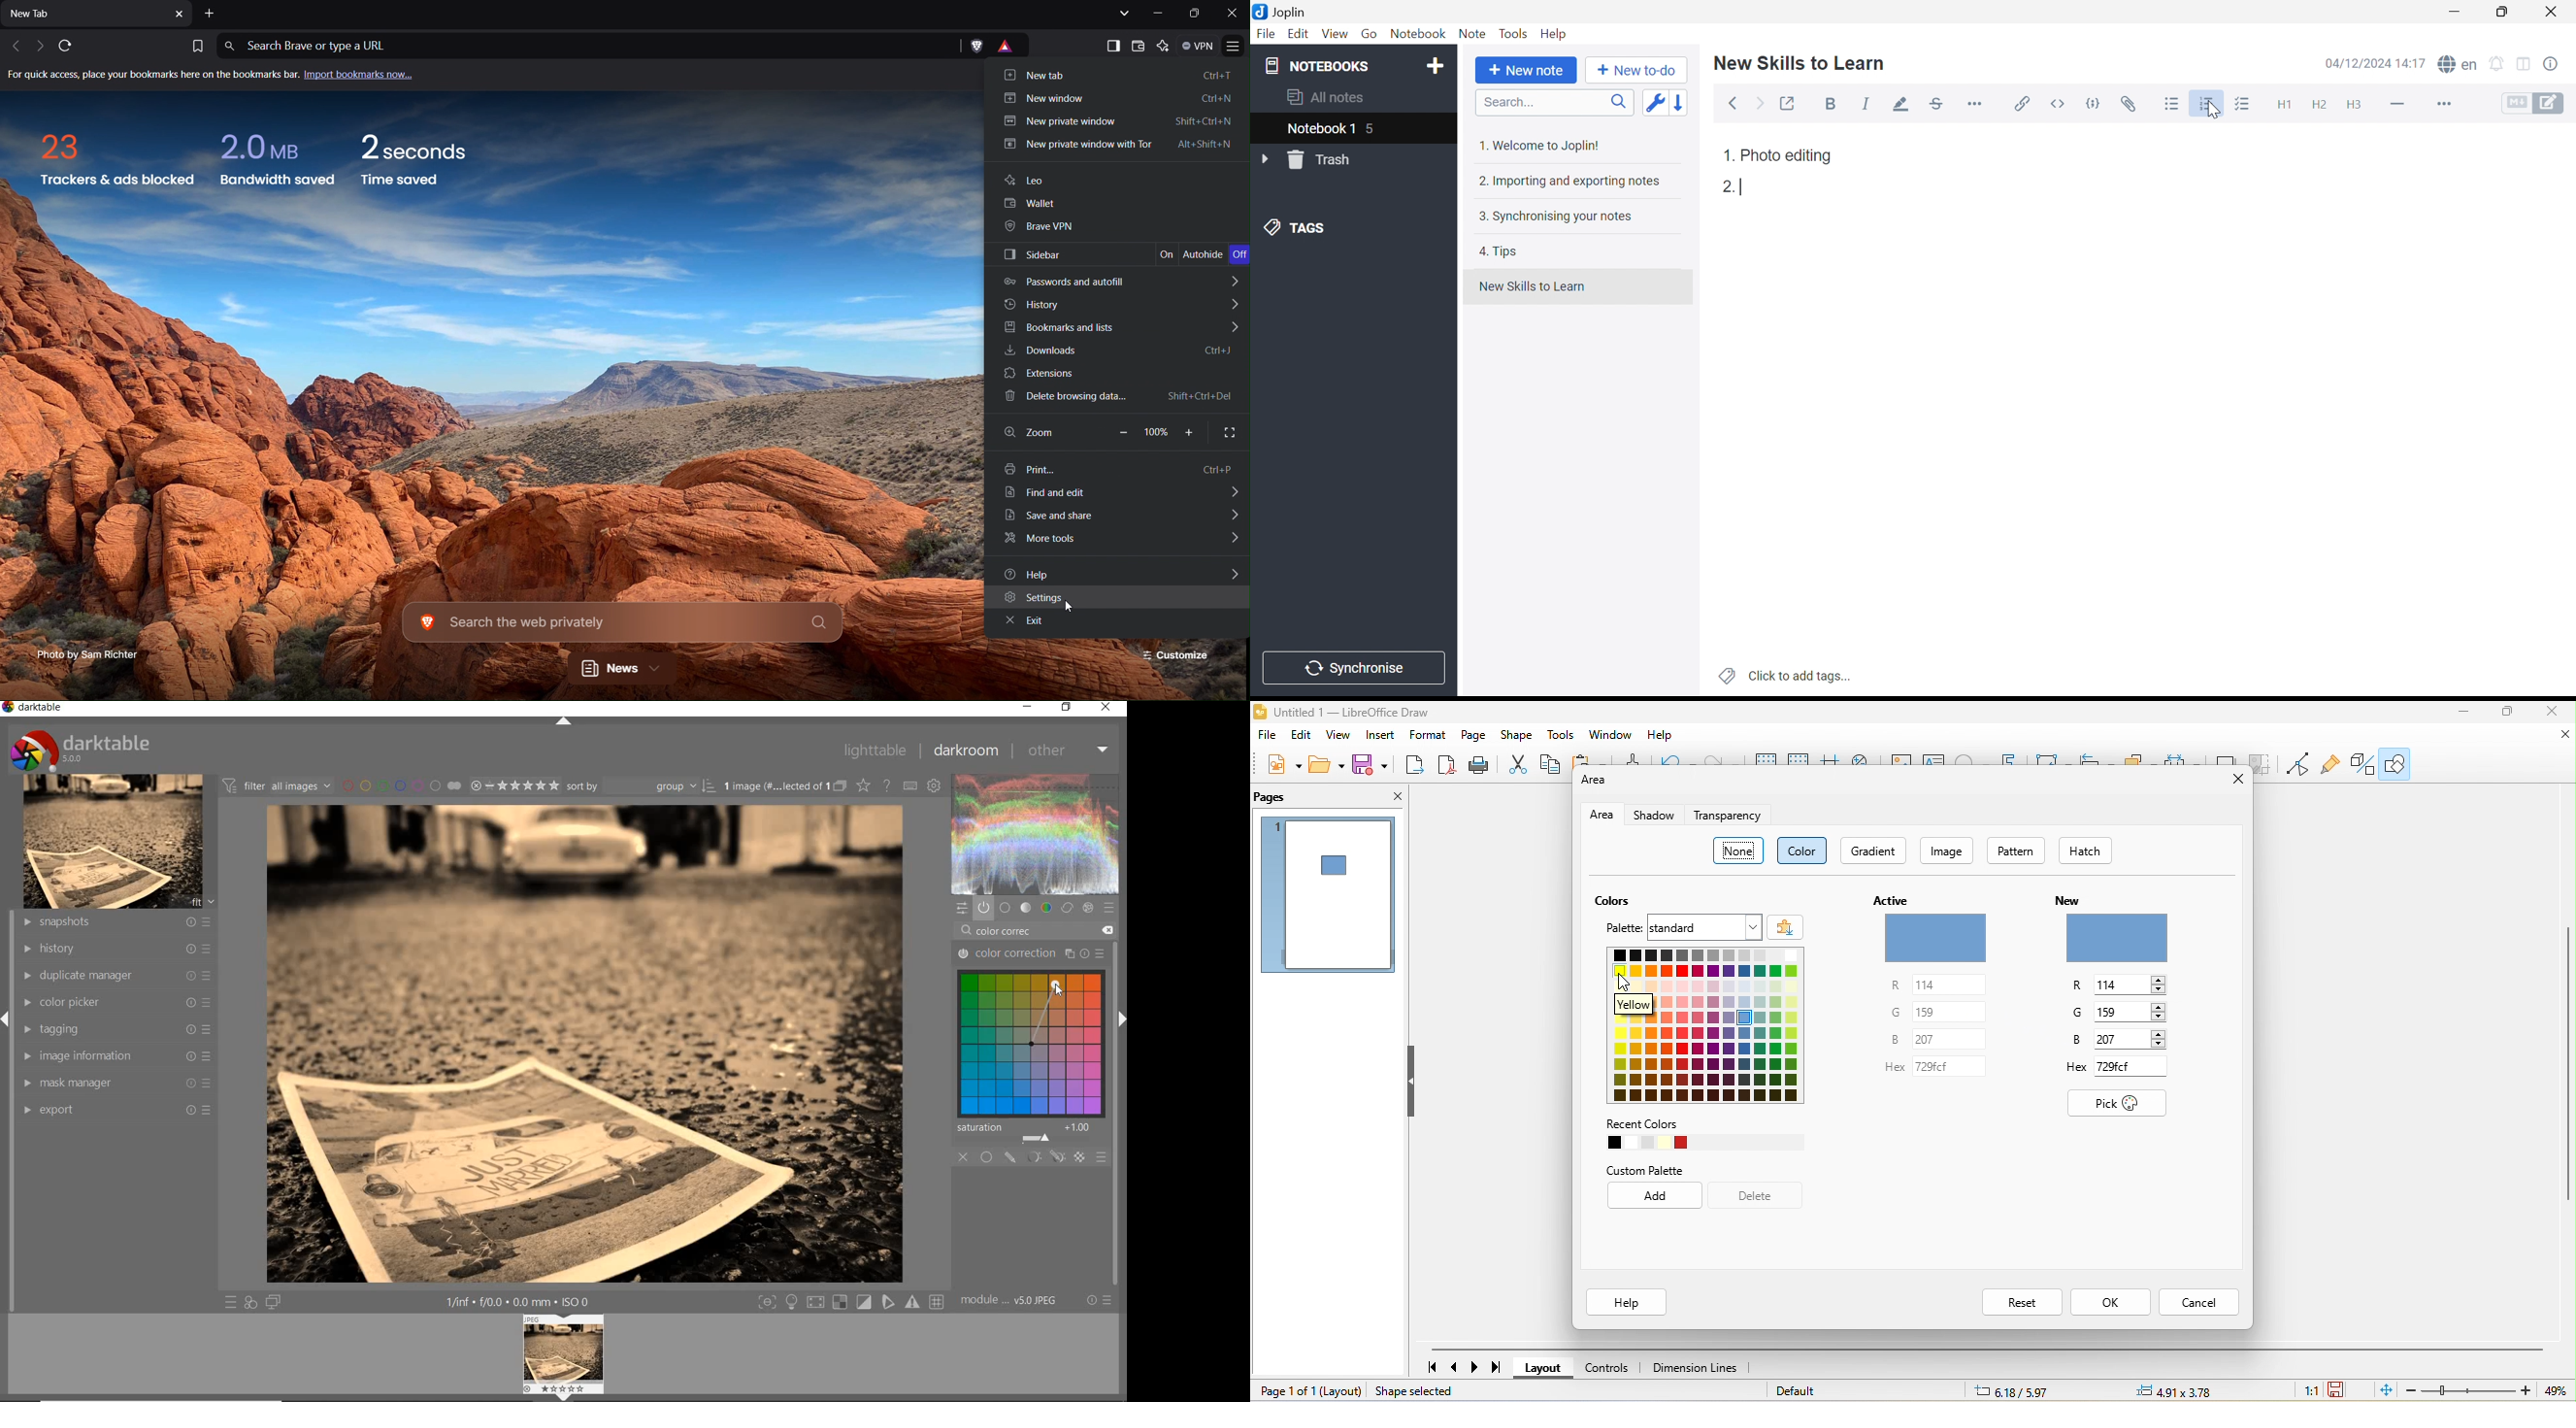 This screenshot has width=2576, height=1428. What do you see at coordinates (2457, 63) in the screenshot?
I see `Spell checker` at bounding box center [2457, 63].